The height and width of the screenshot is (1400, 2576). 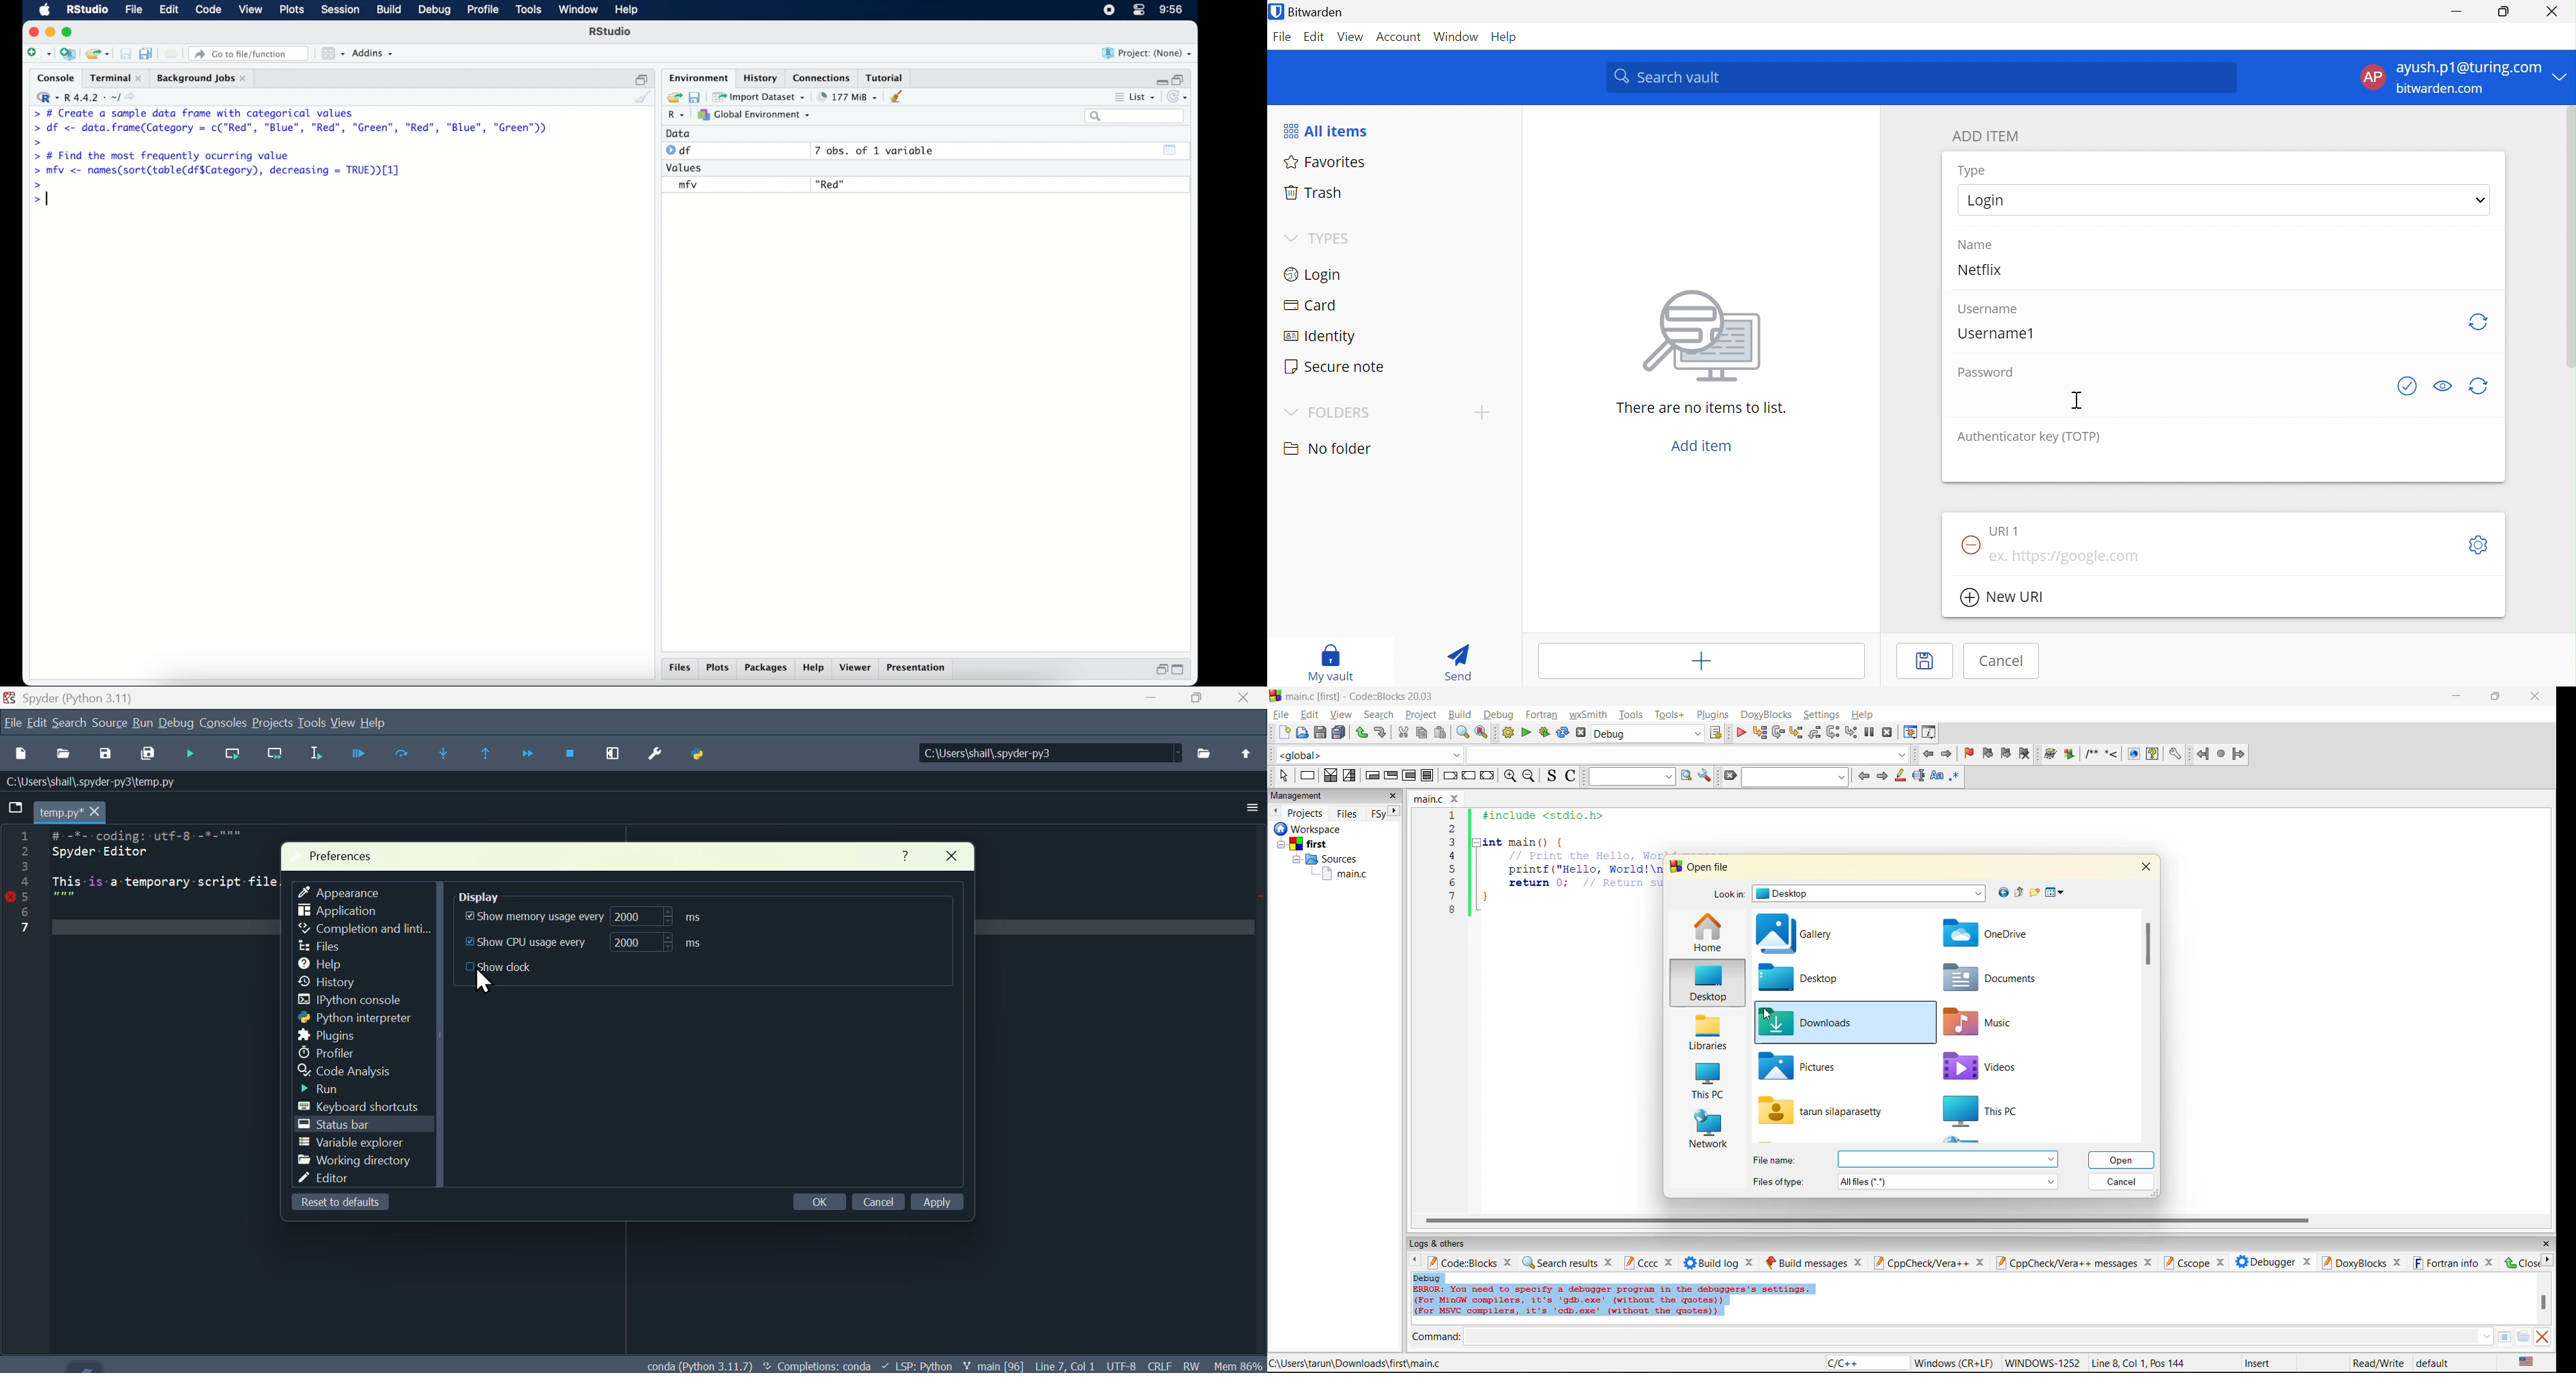 I want to click on save all open documents, so click(x=146, y=52).